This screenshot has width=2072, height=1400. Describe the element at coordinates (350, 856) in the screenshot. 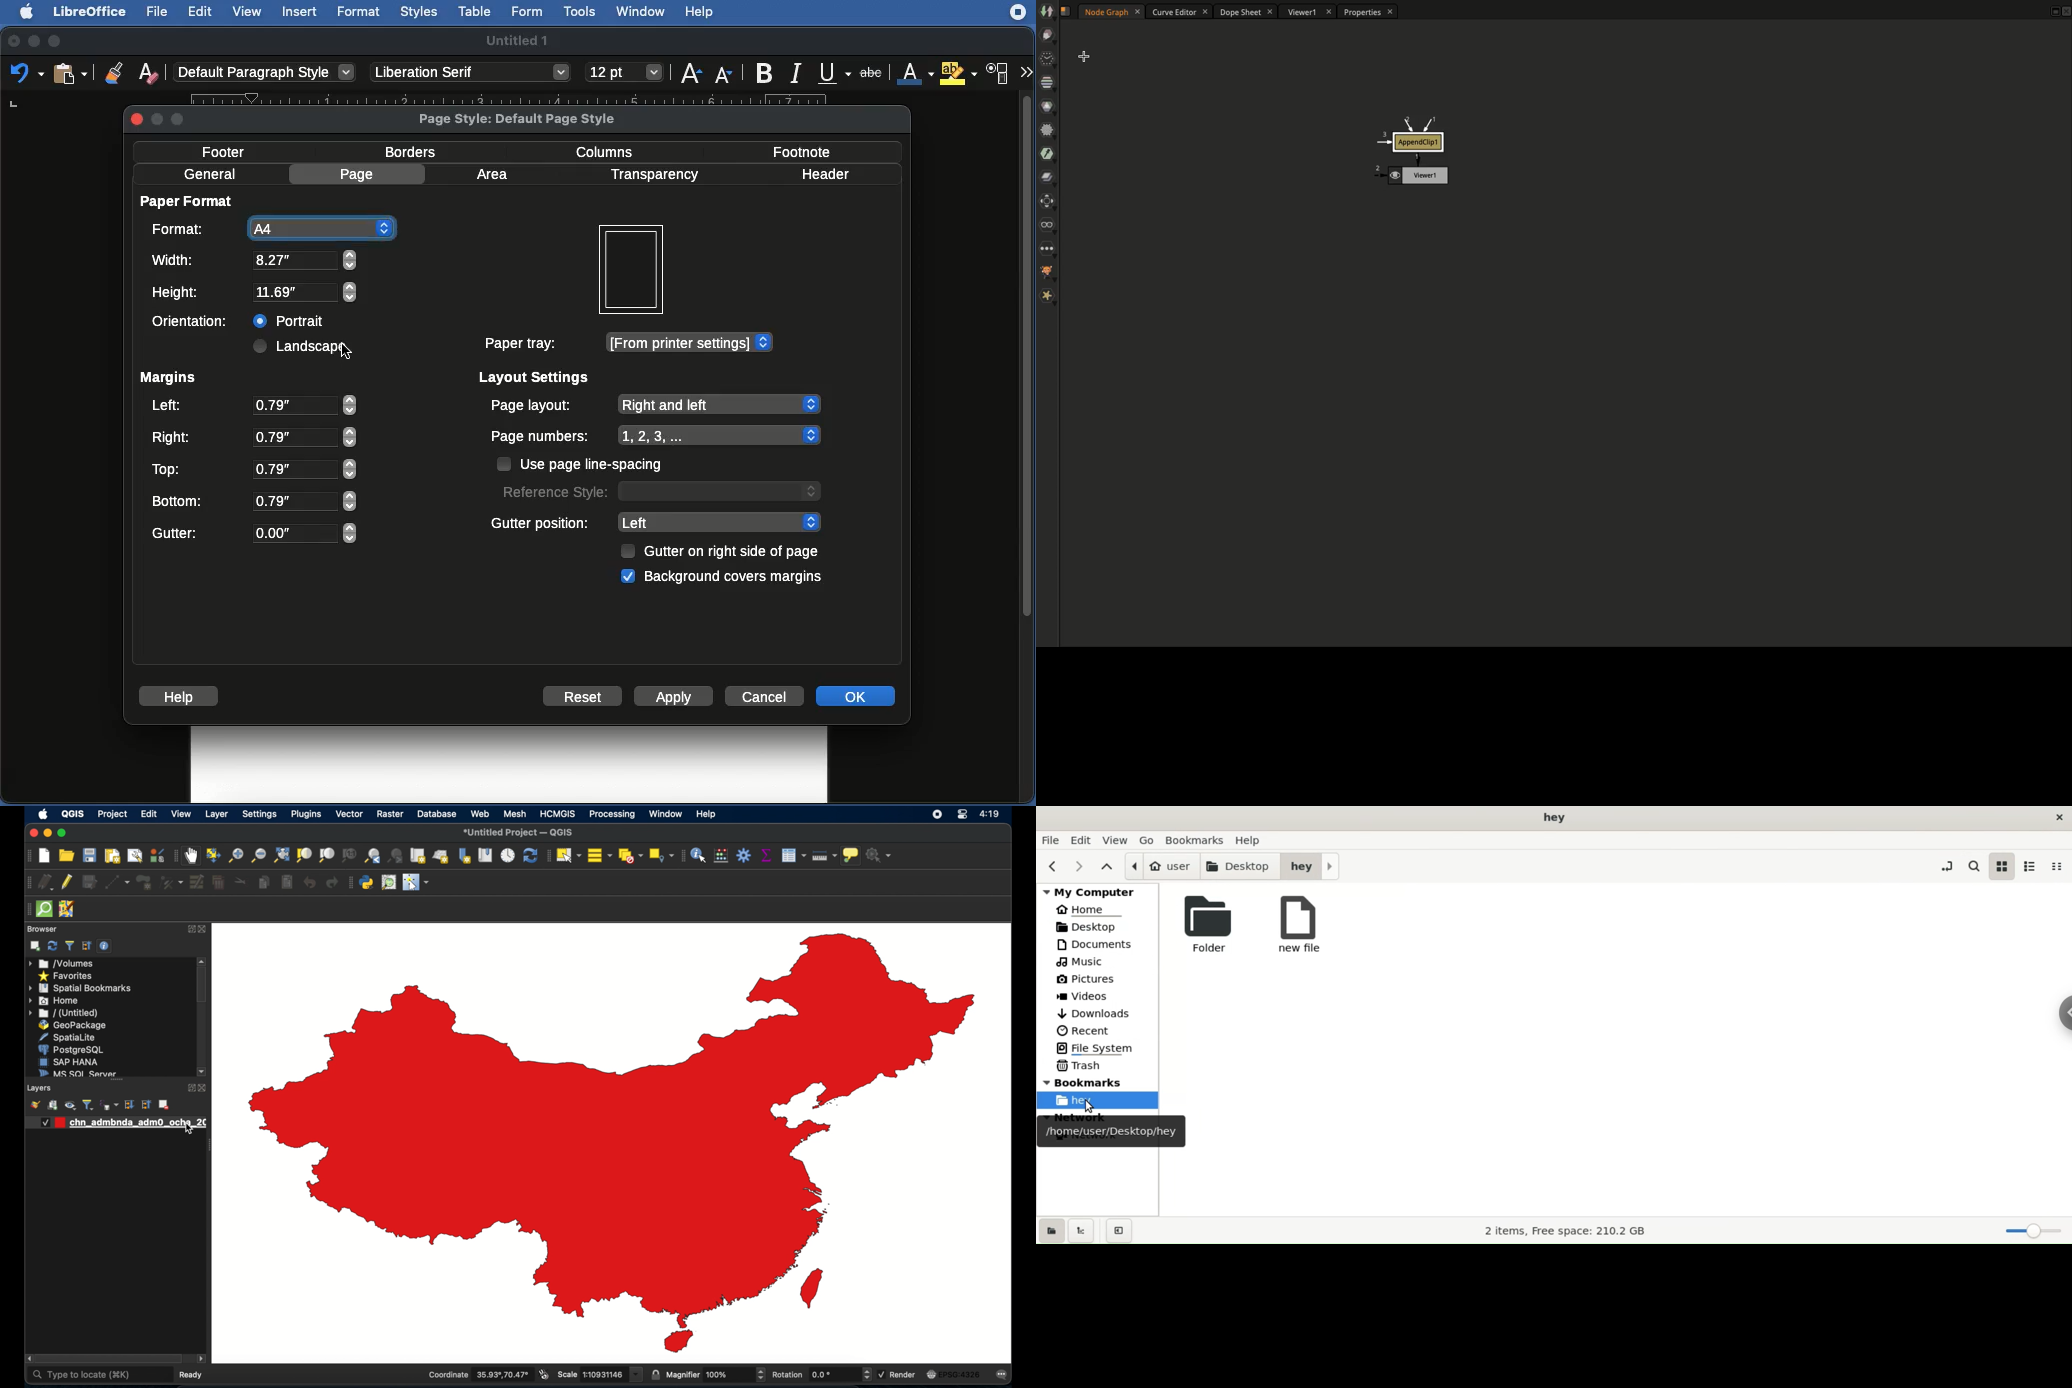

I see `zoom to native resolution` at that location.